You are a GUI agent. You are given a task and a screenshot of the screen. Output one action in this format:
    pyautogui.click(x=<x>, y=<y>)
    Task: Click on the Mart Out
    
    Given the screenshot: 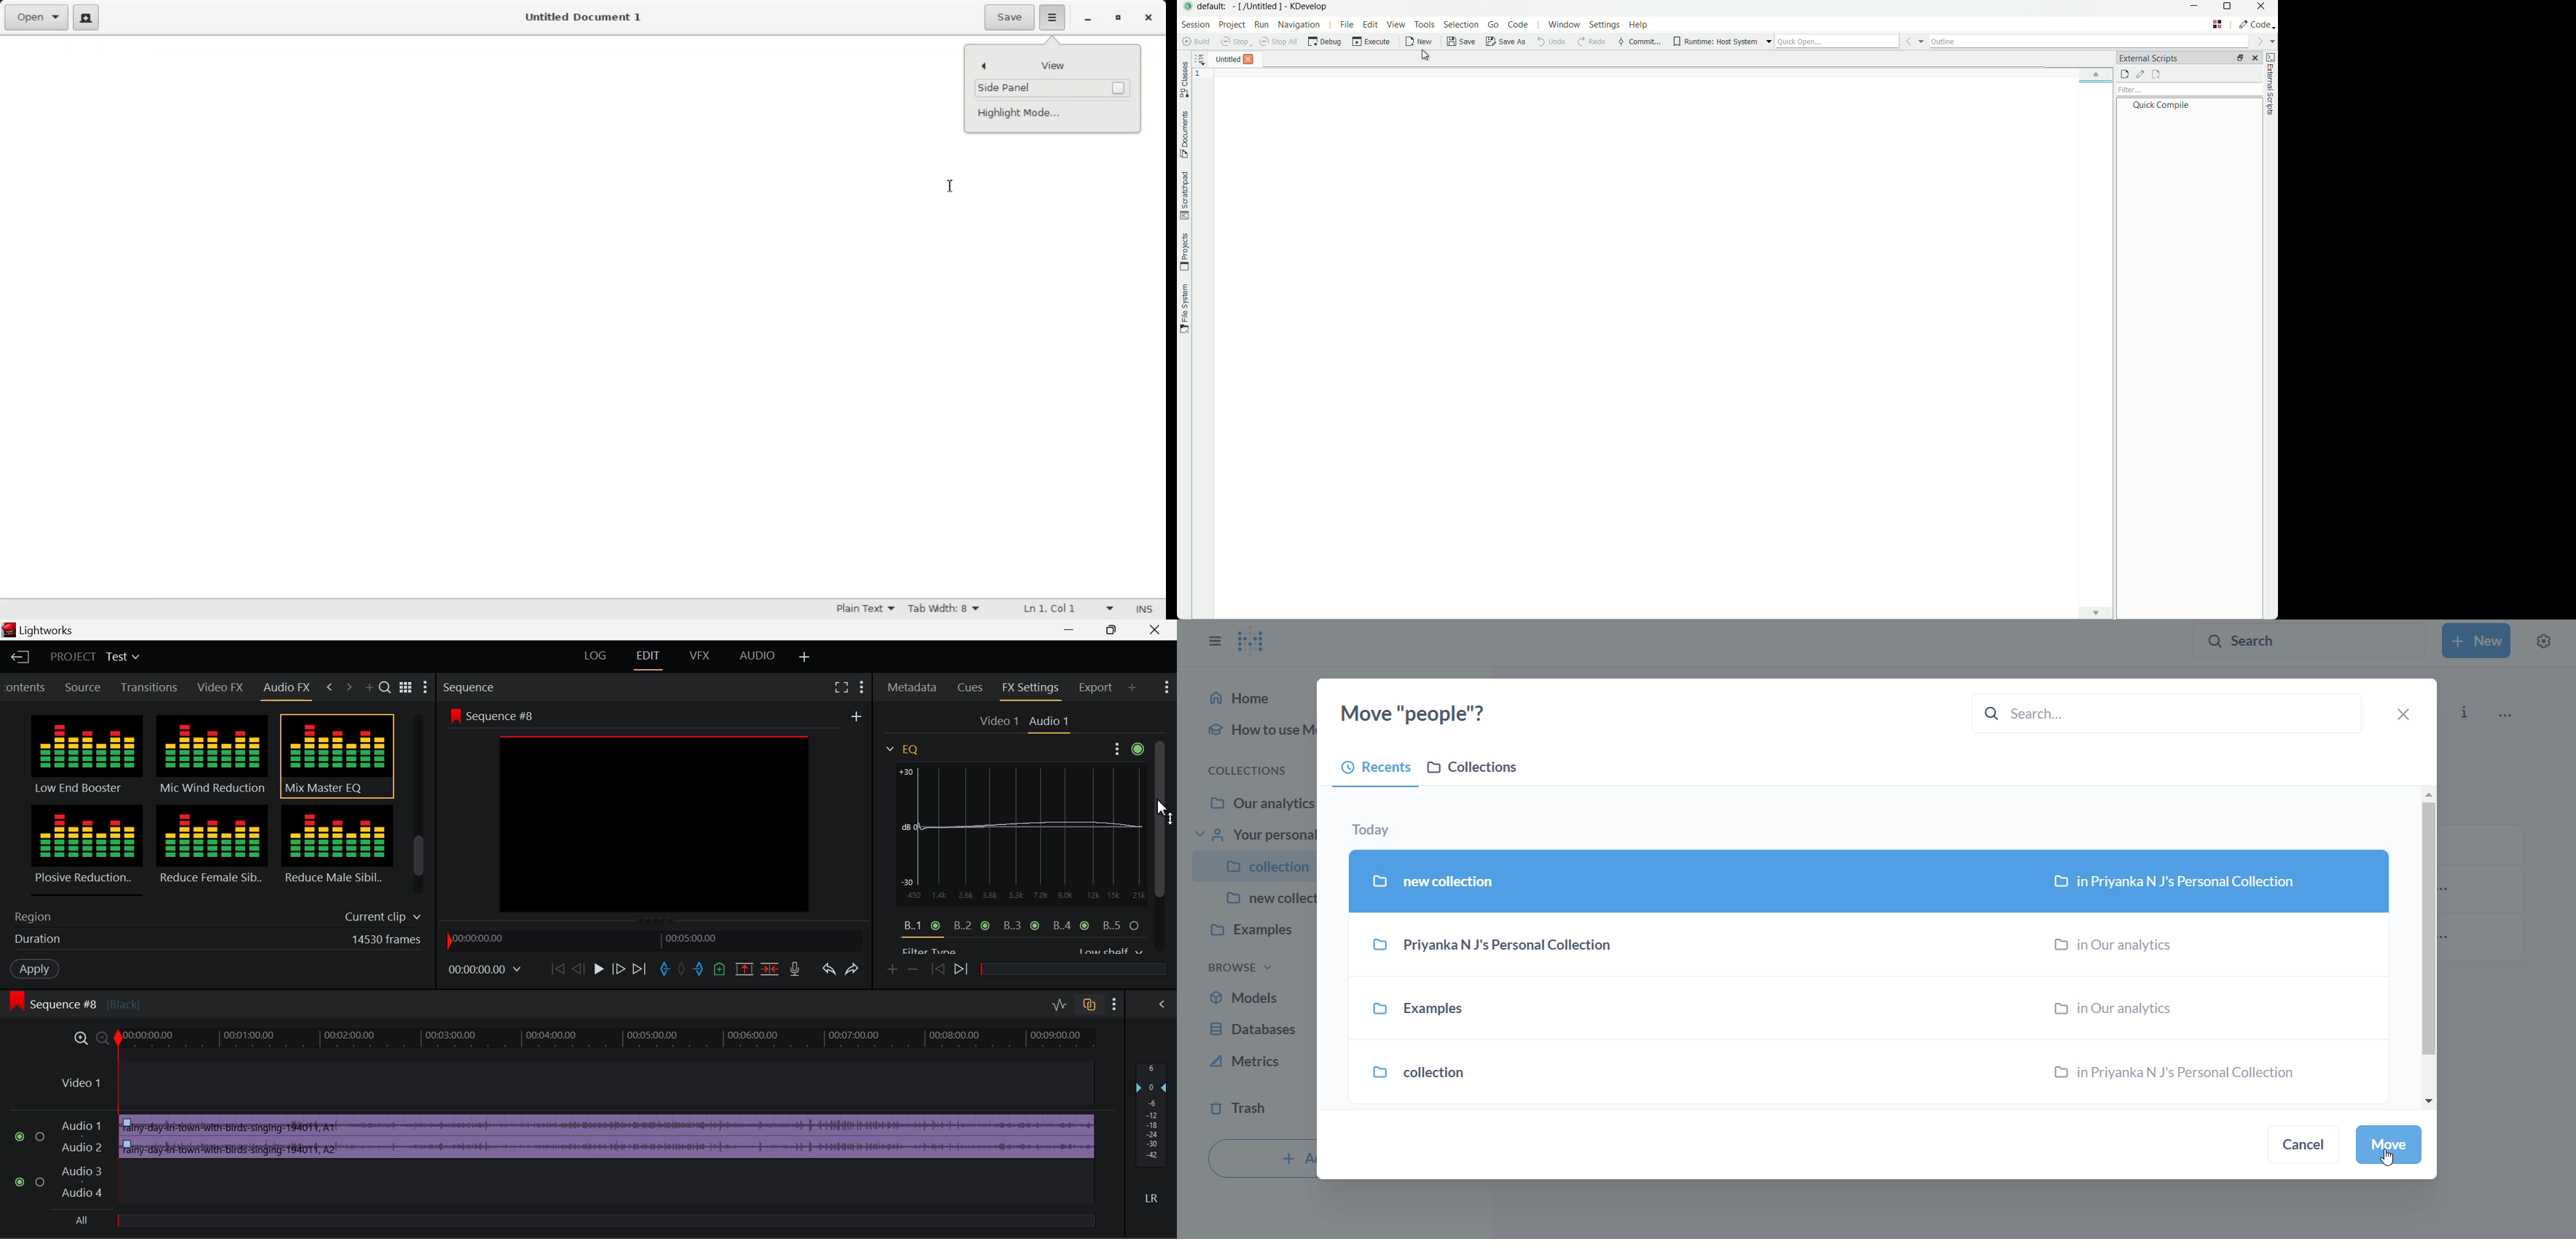 What is the action you would take?
    pyautogui.click(x=700, y=969)
    